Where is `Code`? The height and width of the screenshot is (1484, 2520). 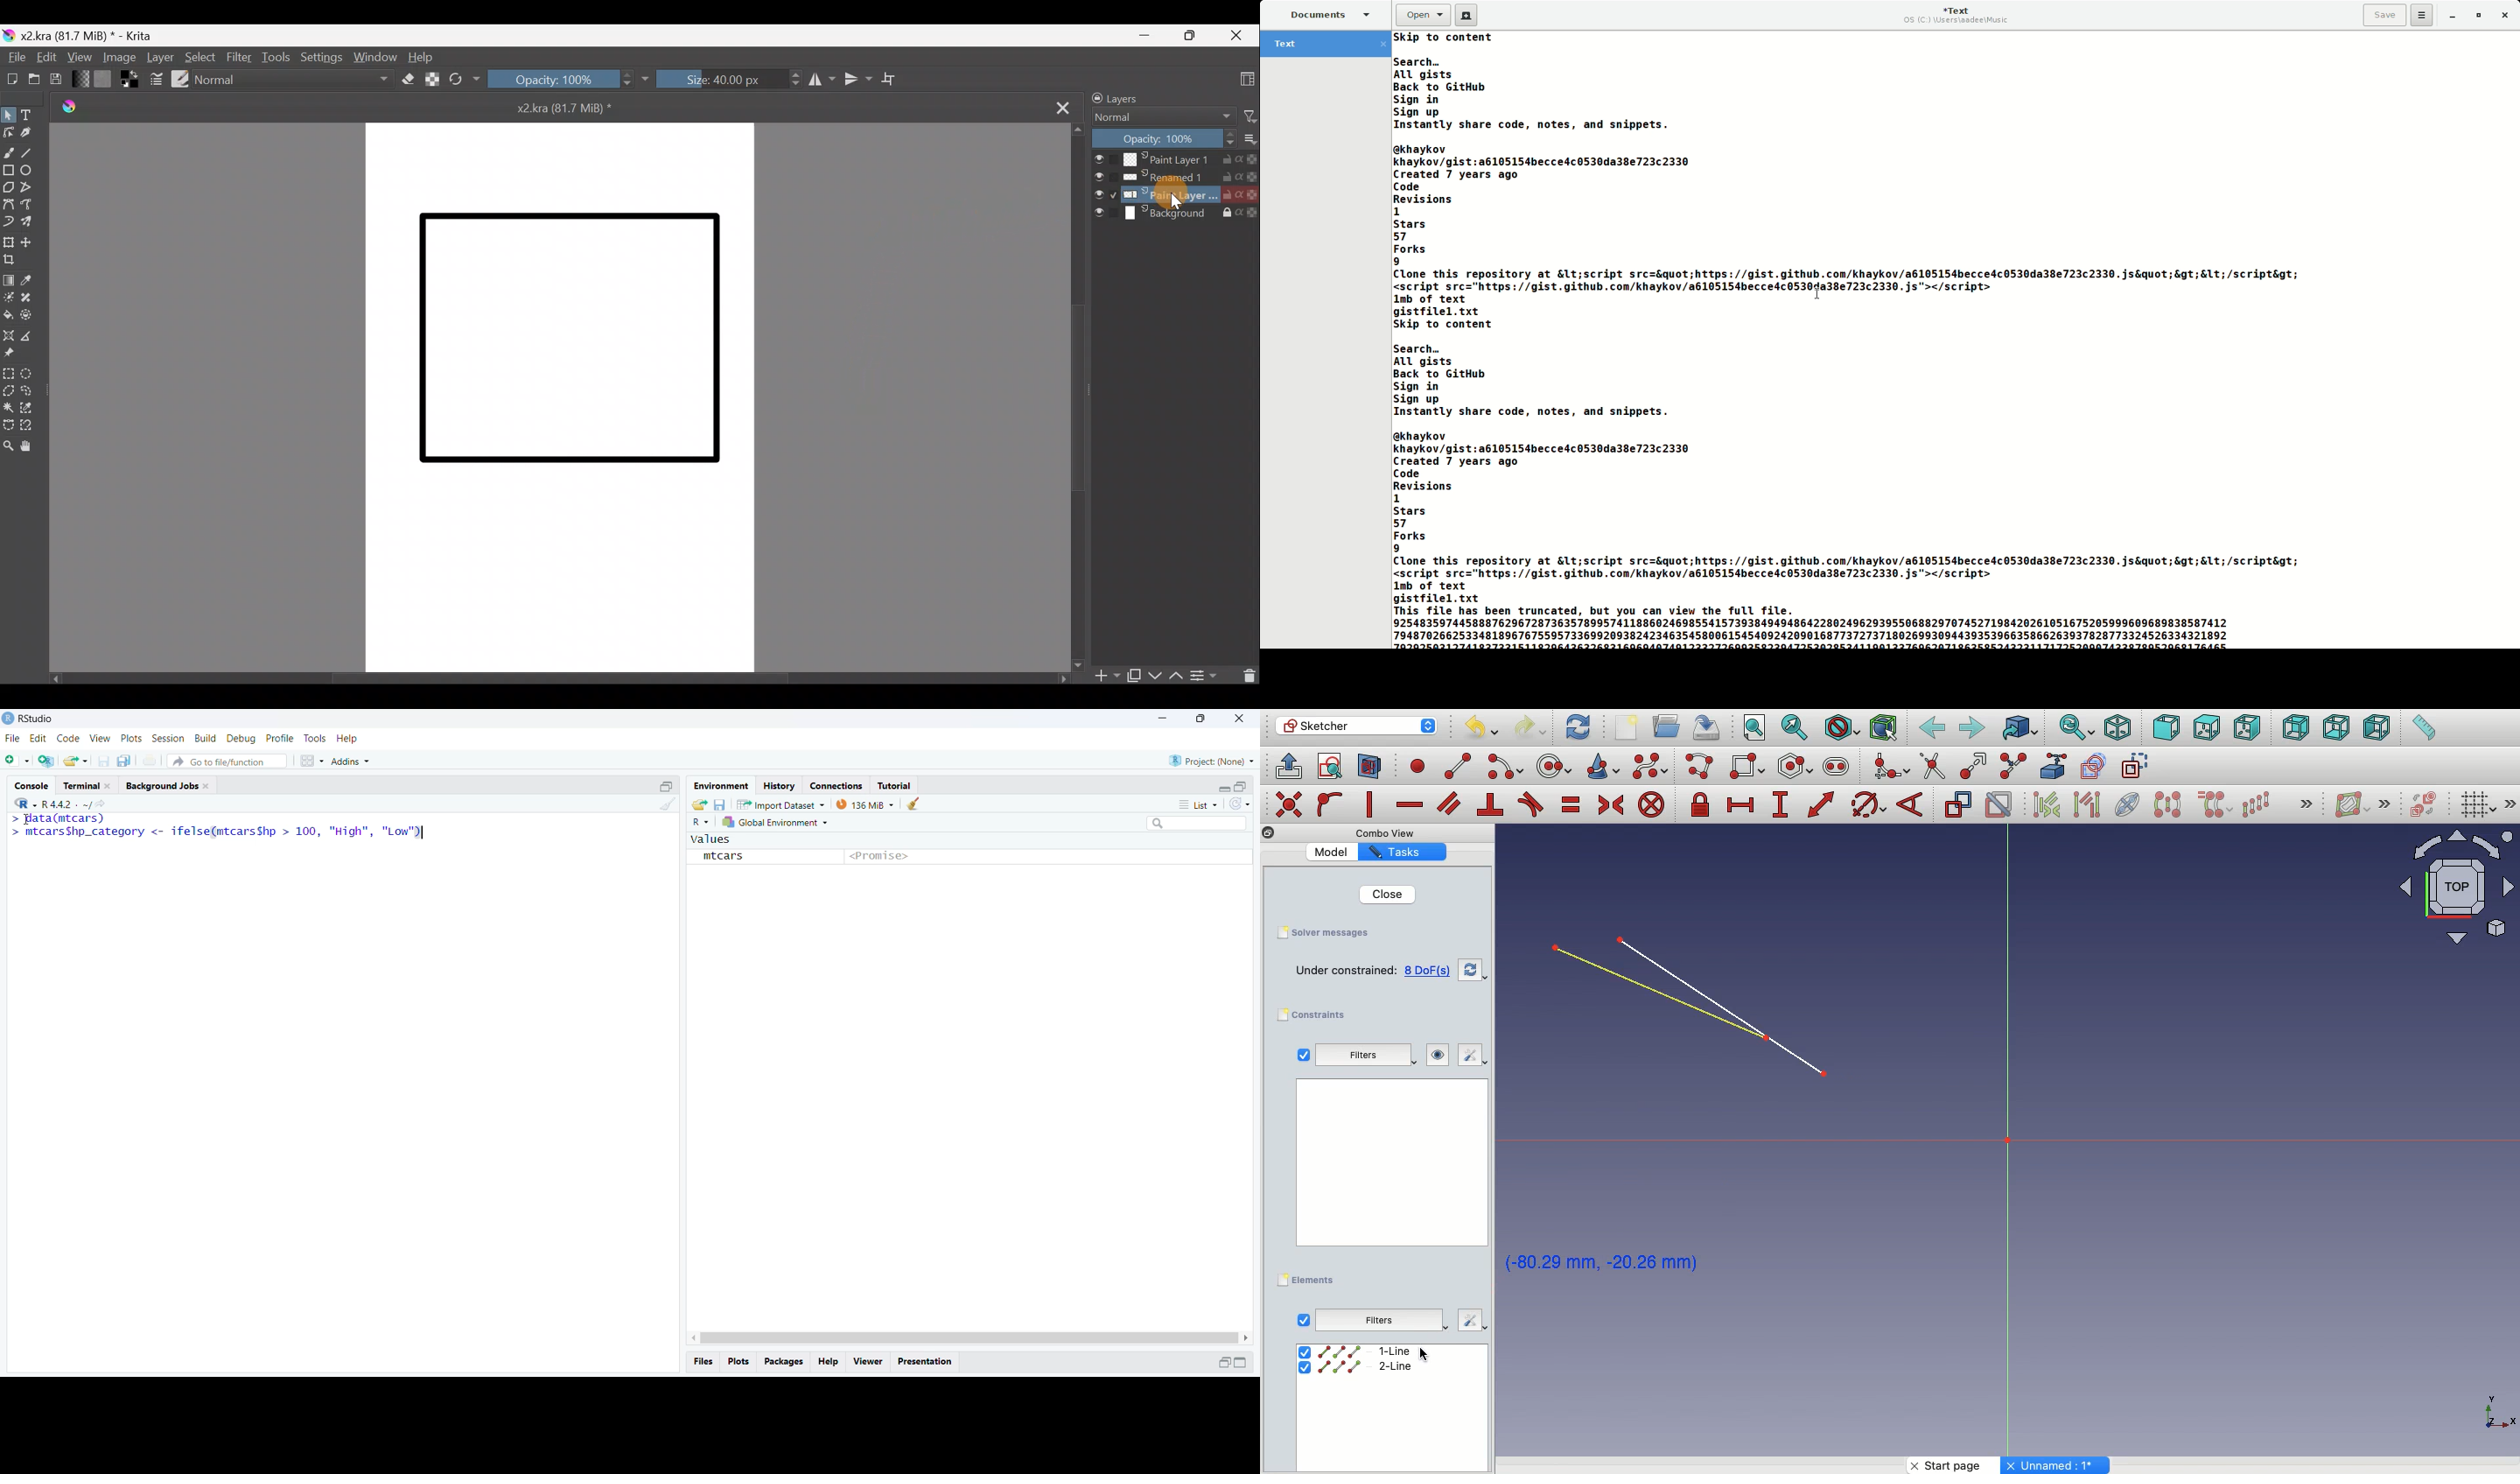 Code is located at coordinates (68, 739).